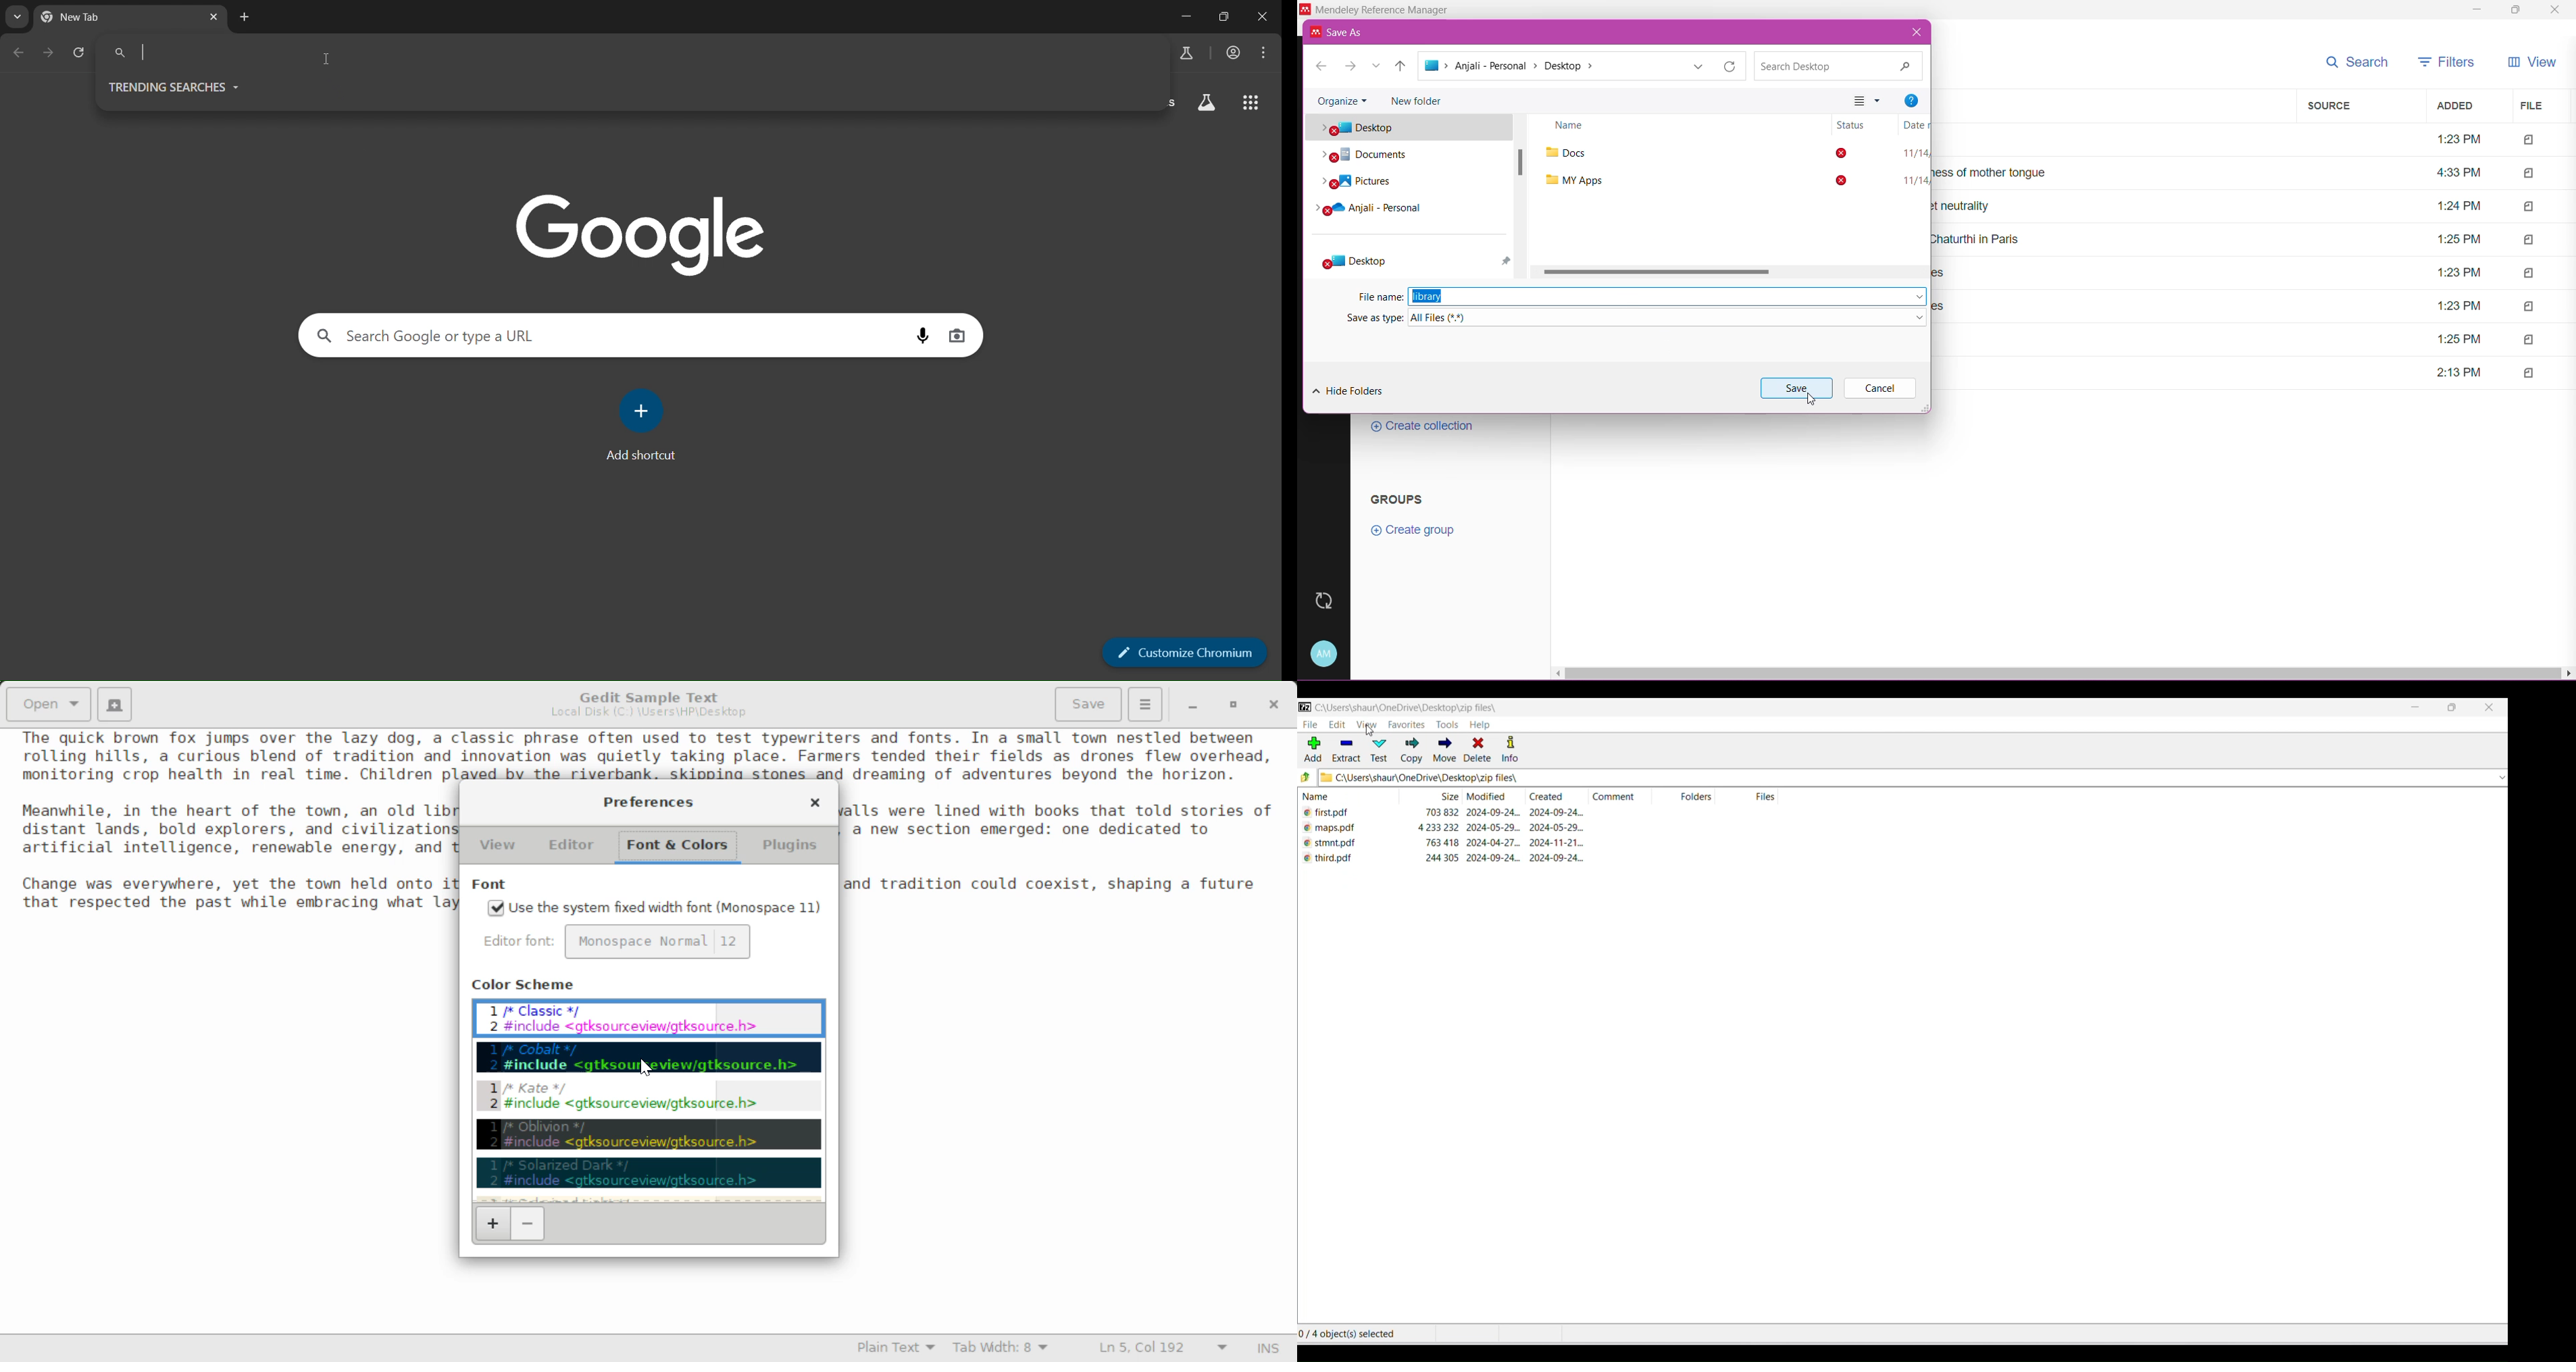  Describe the element at coordinates (2443, 61) in the screenshot. I see `Filters` at that location.